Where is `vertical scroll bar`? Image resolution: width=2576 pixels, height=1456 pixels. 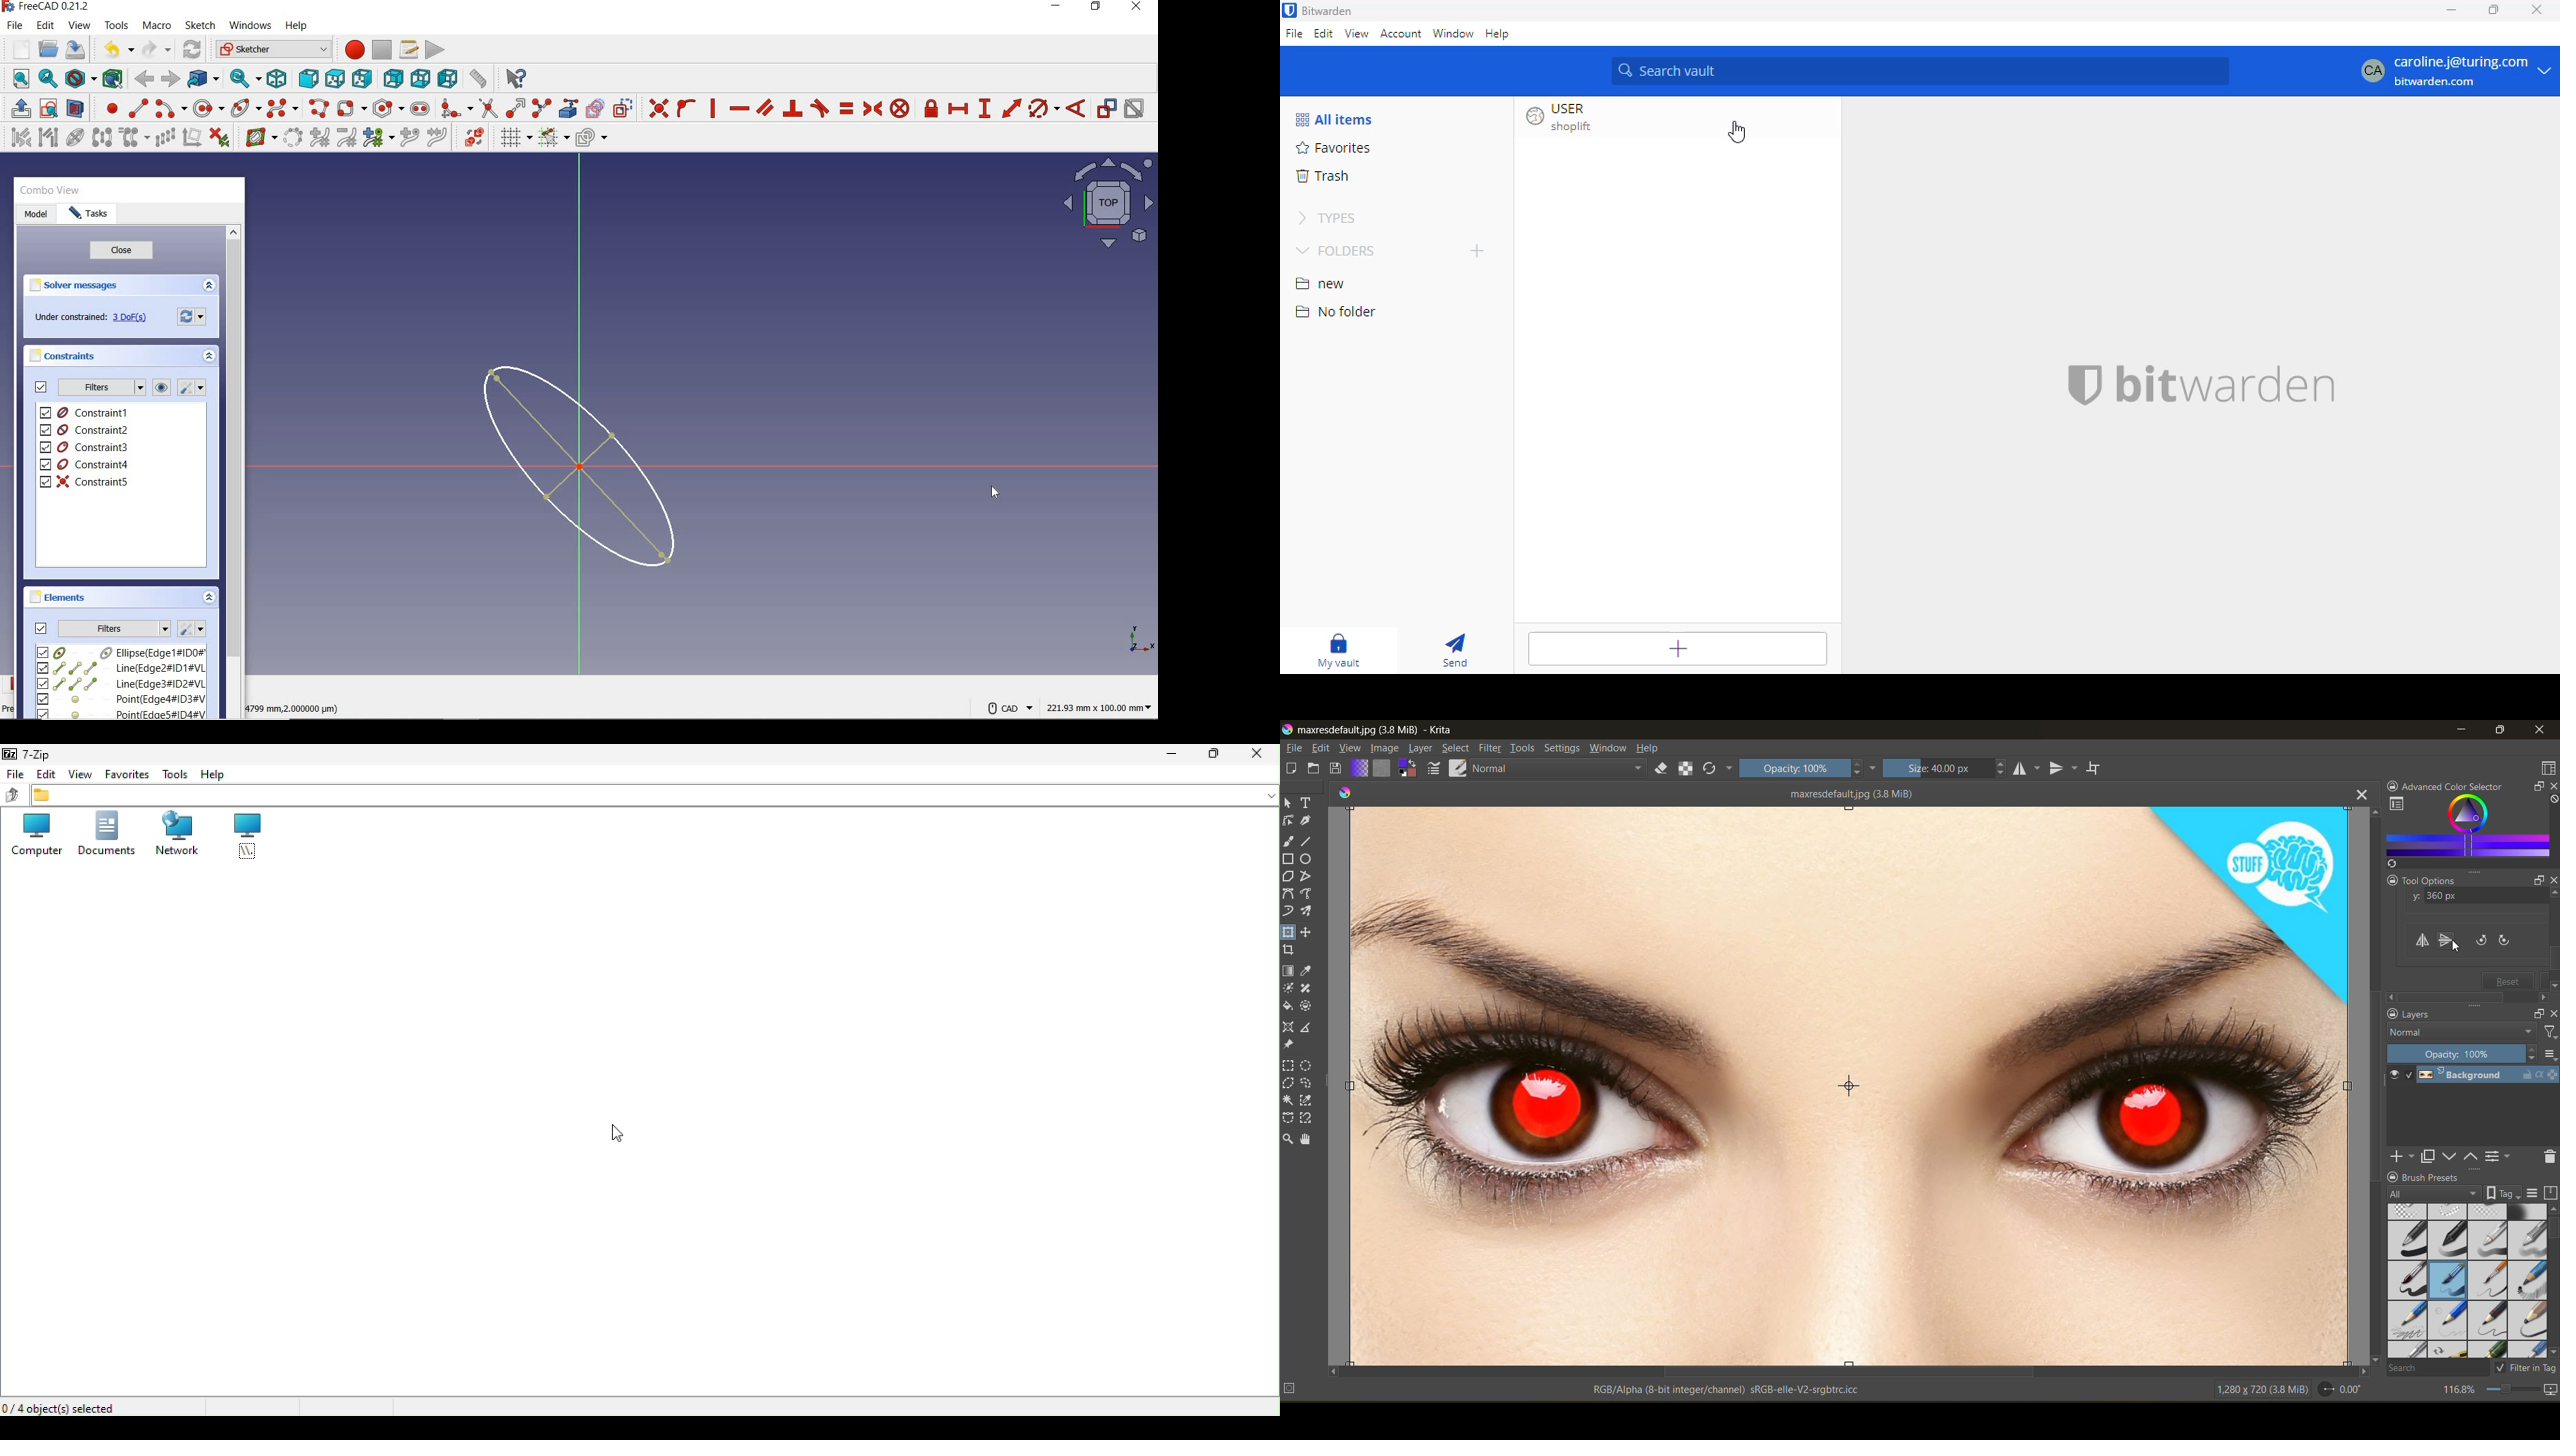
vertical scroll bar is located at coordinates (2373, 1085).